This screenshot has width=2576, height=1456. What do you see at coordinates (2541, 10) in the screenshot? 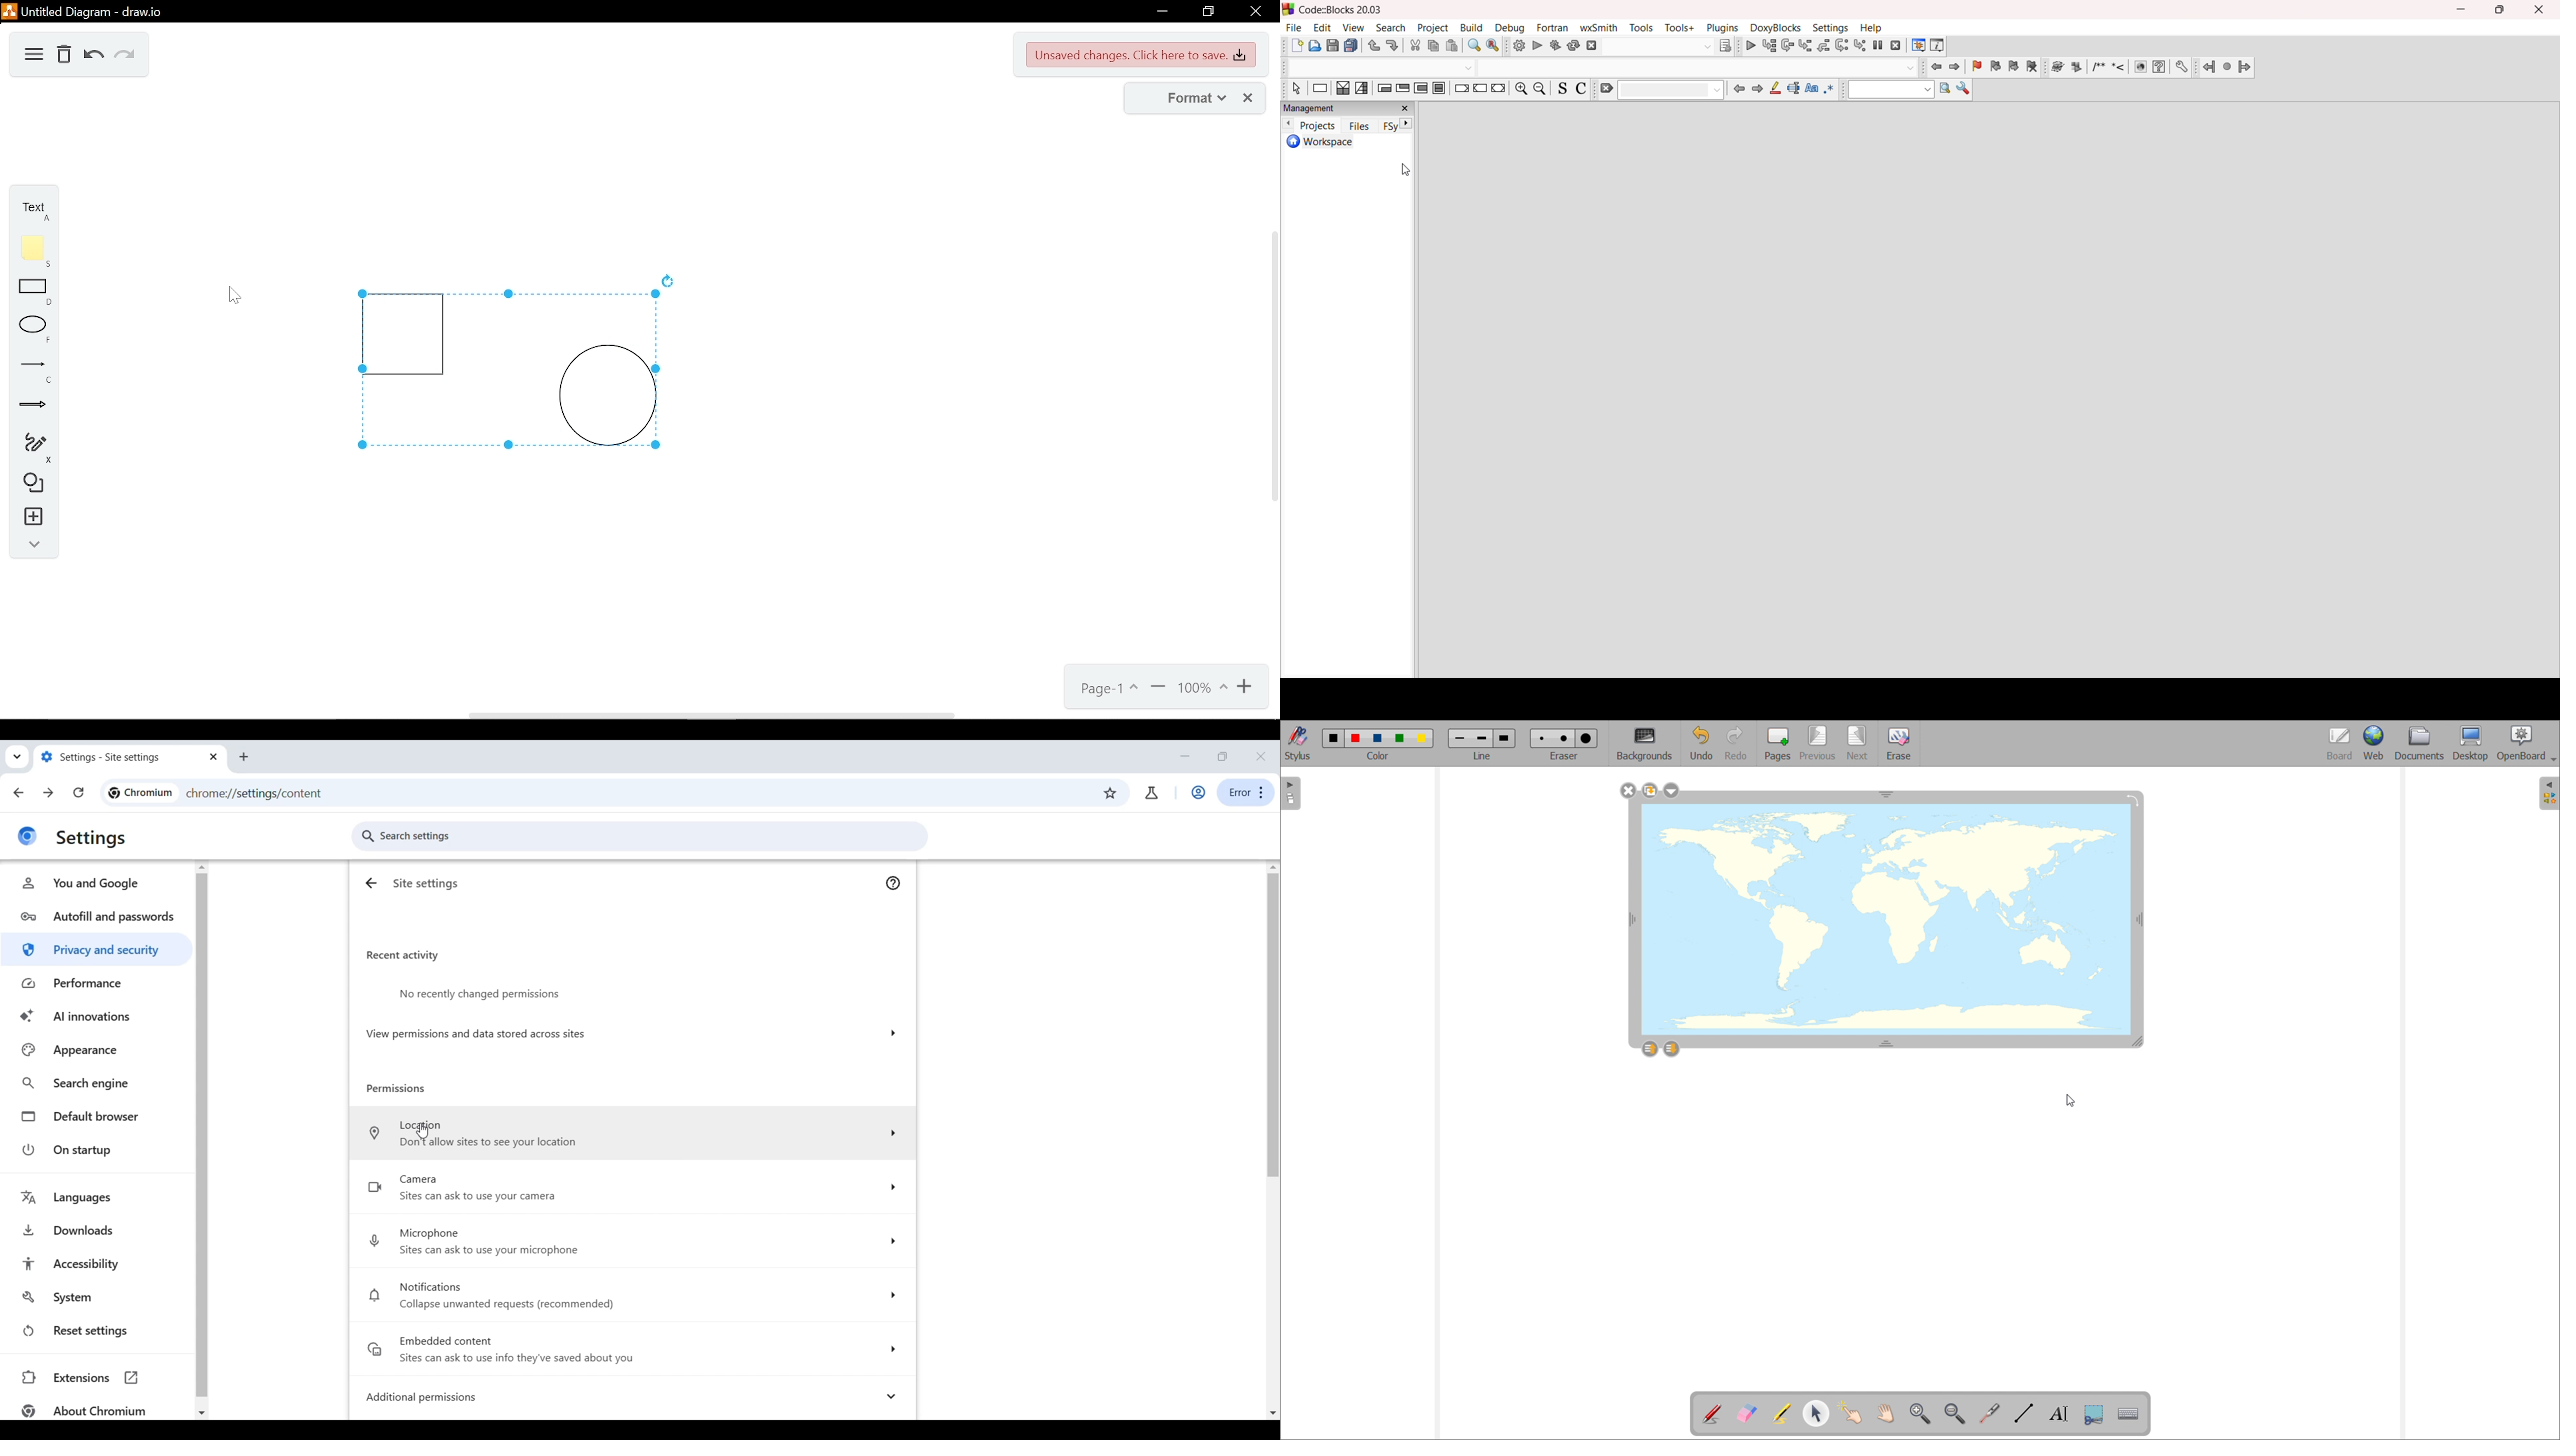
I see `close` at bounding box center [2541, 10].